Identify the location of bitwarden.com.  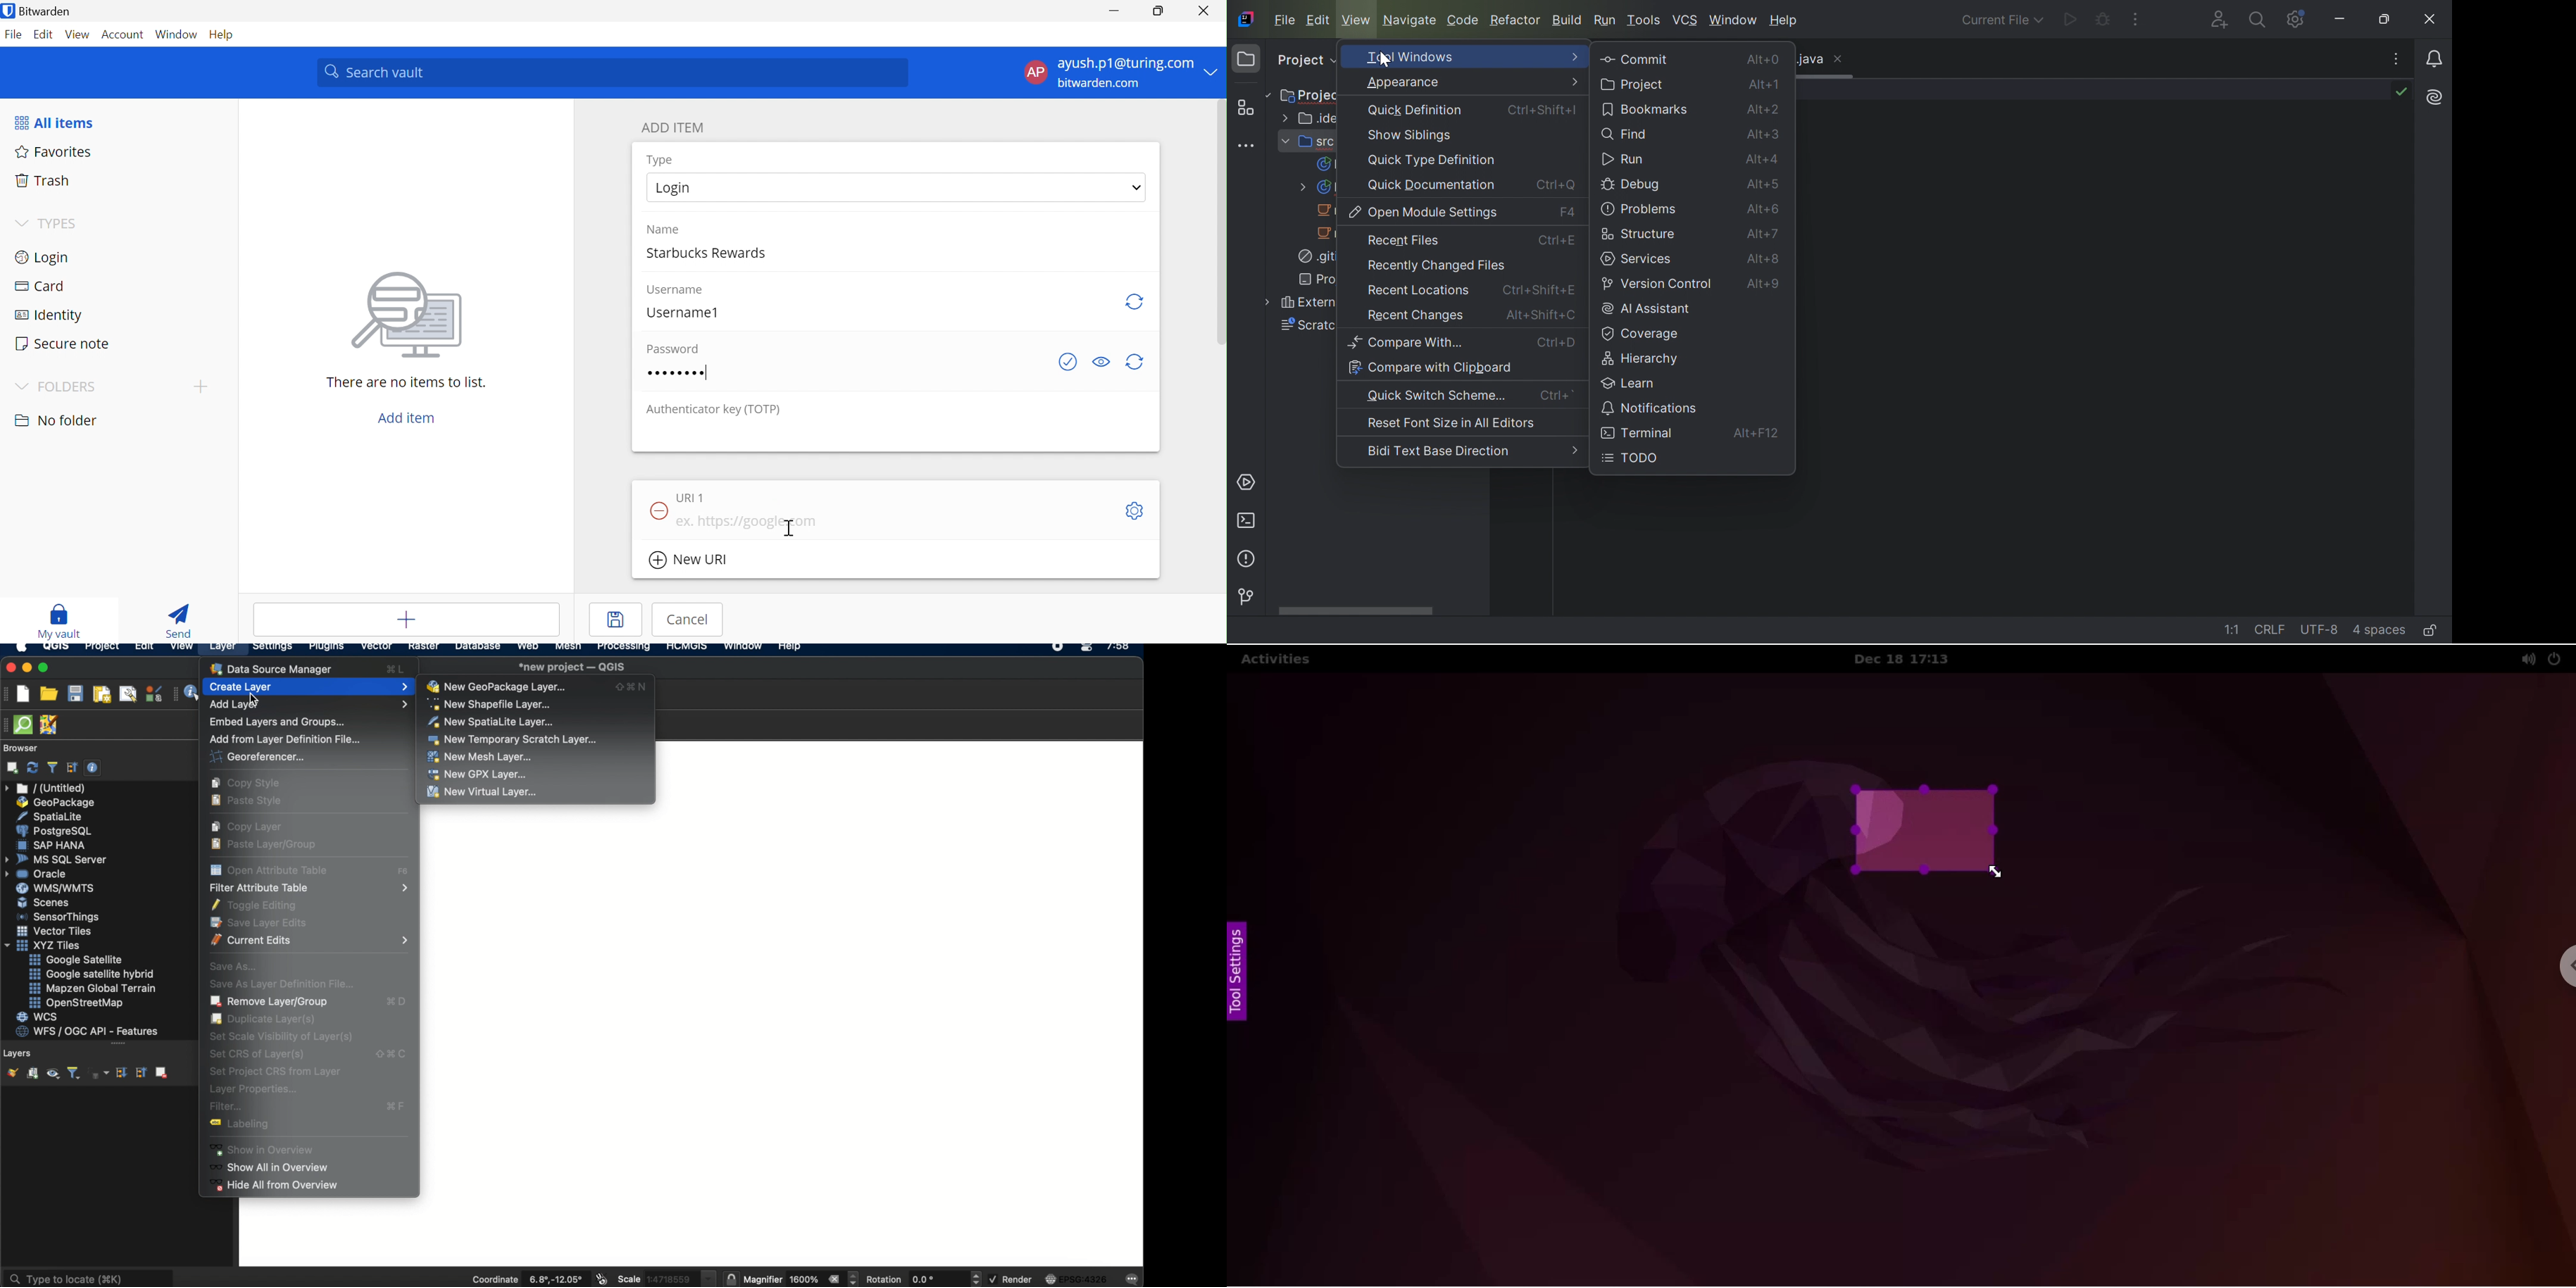
(1100, 84).